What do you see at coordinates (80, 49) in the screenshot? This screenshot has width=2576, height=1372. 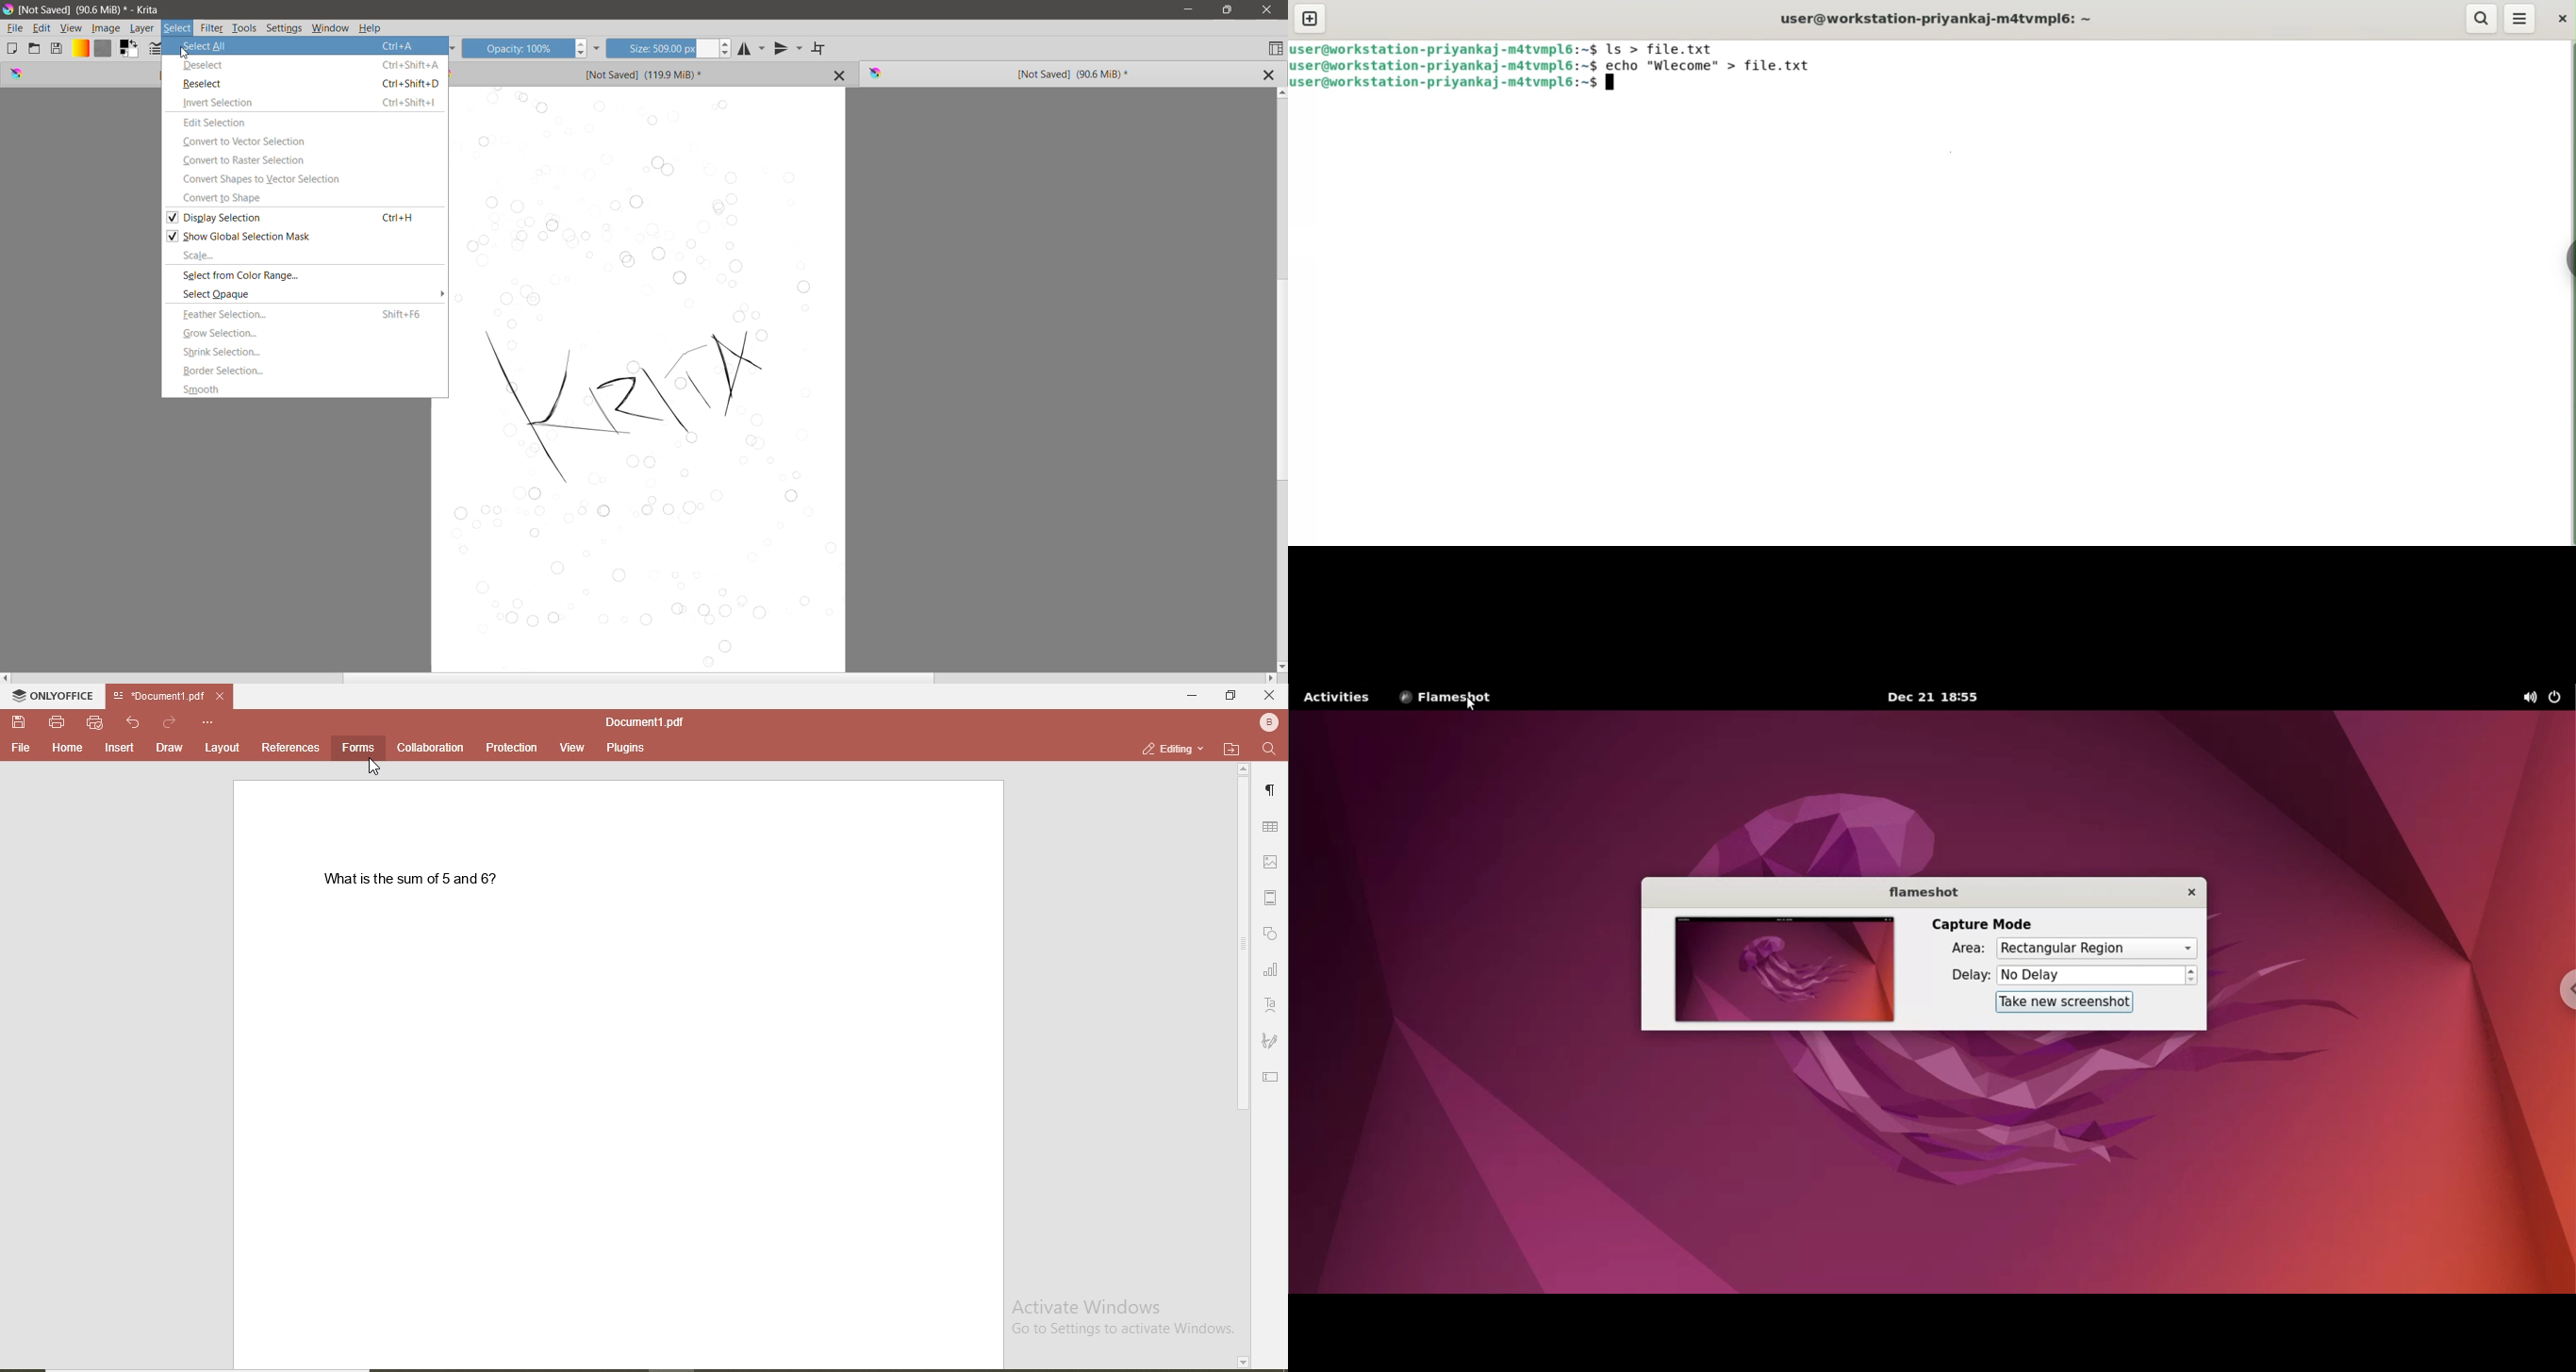 I see `Fill Gradients` at bounding box center [80, 49].